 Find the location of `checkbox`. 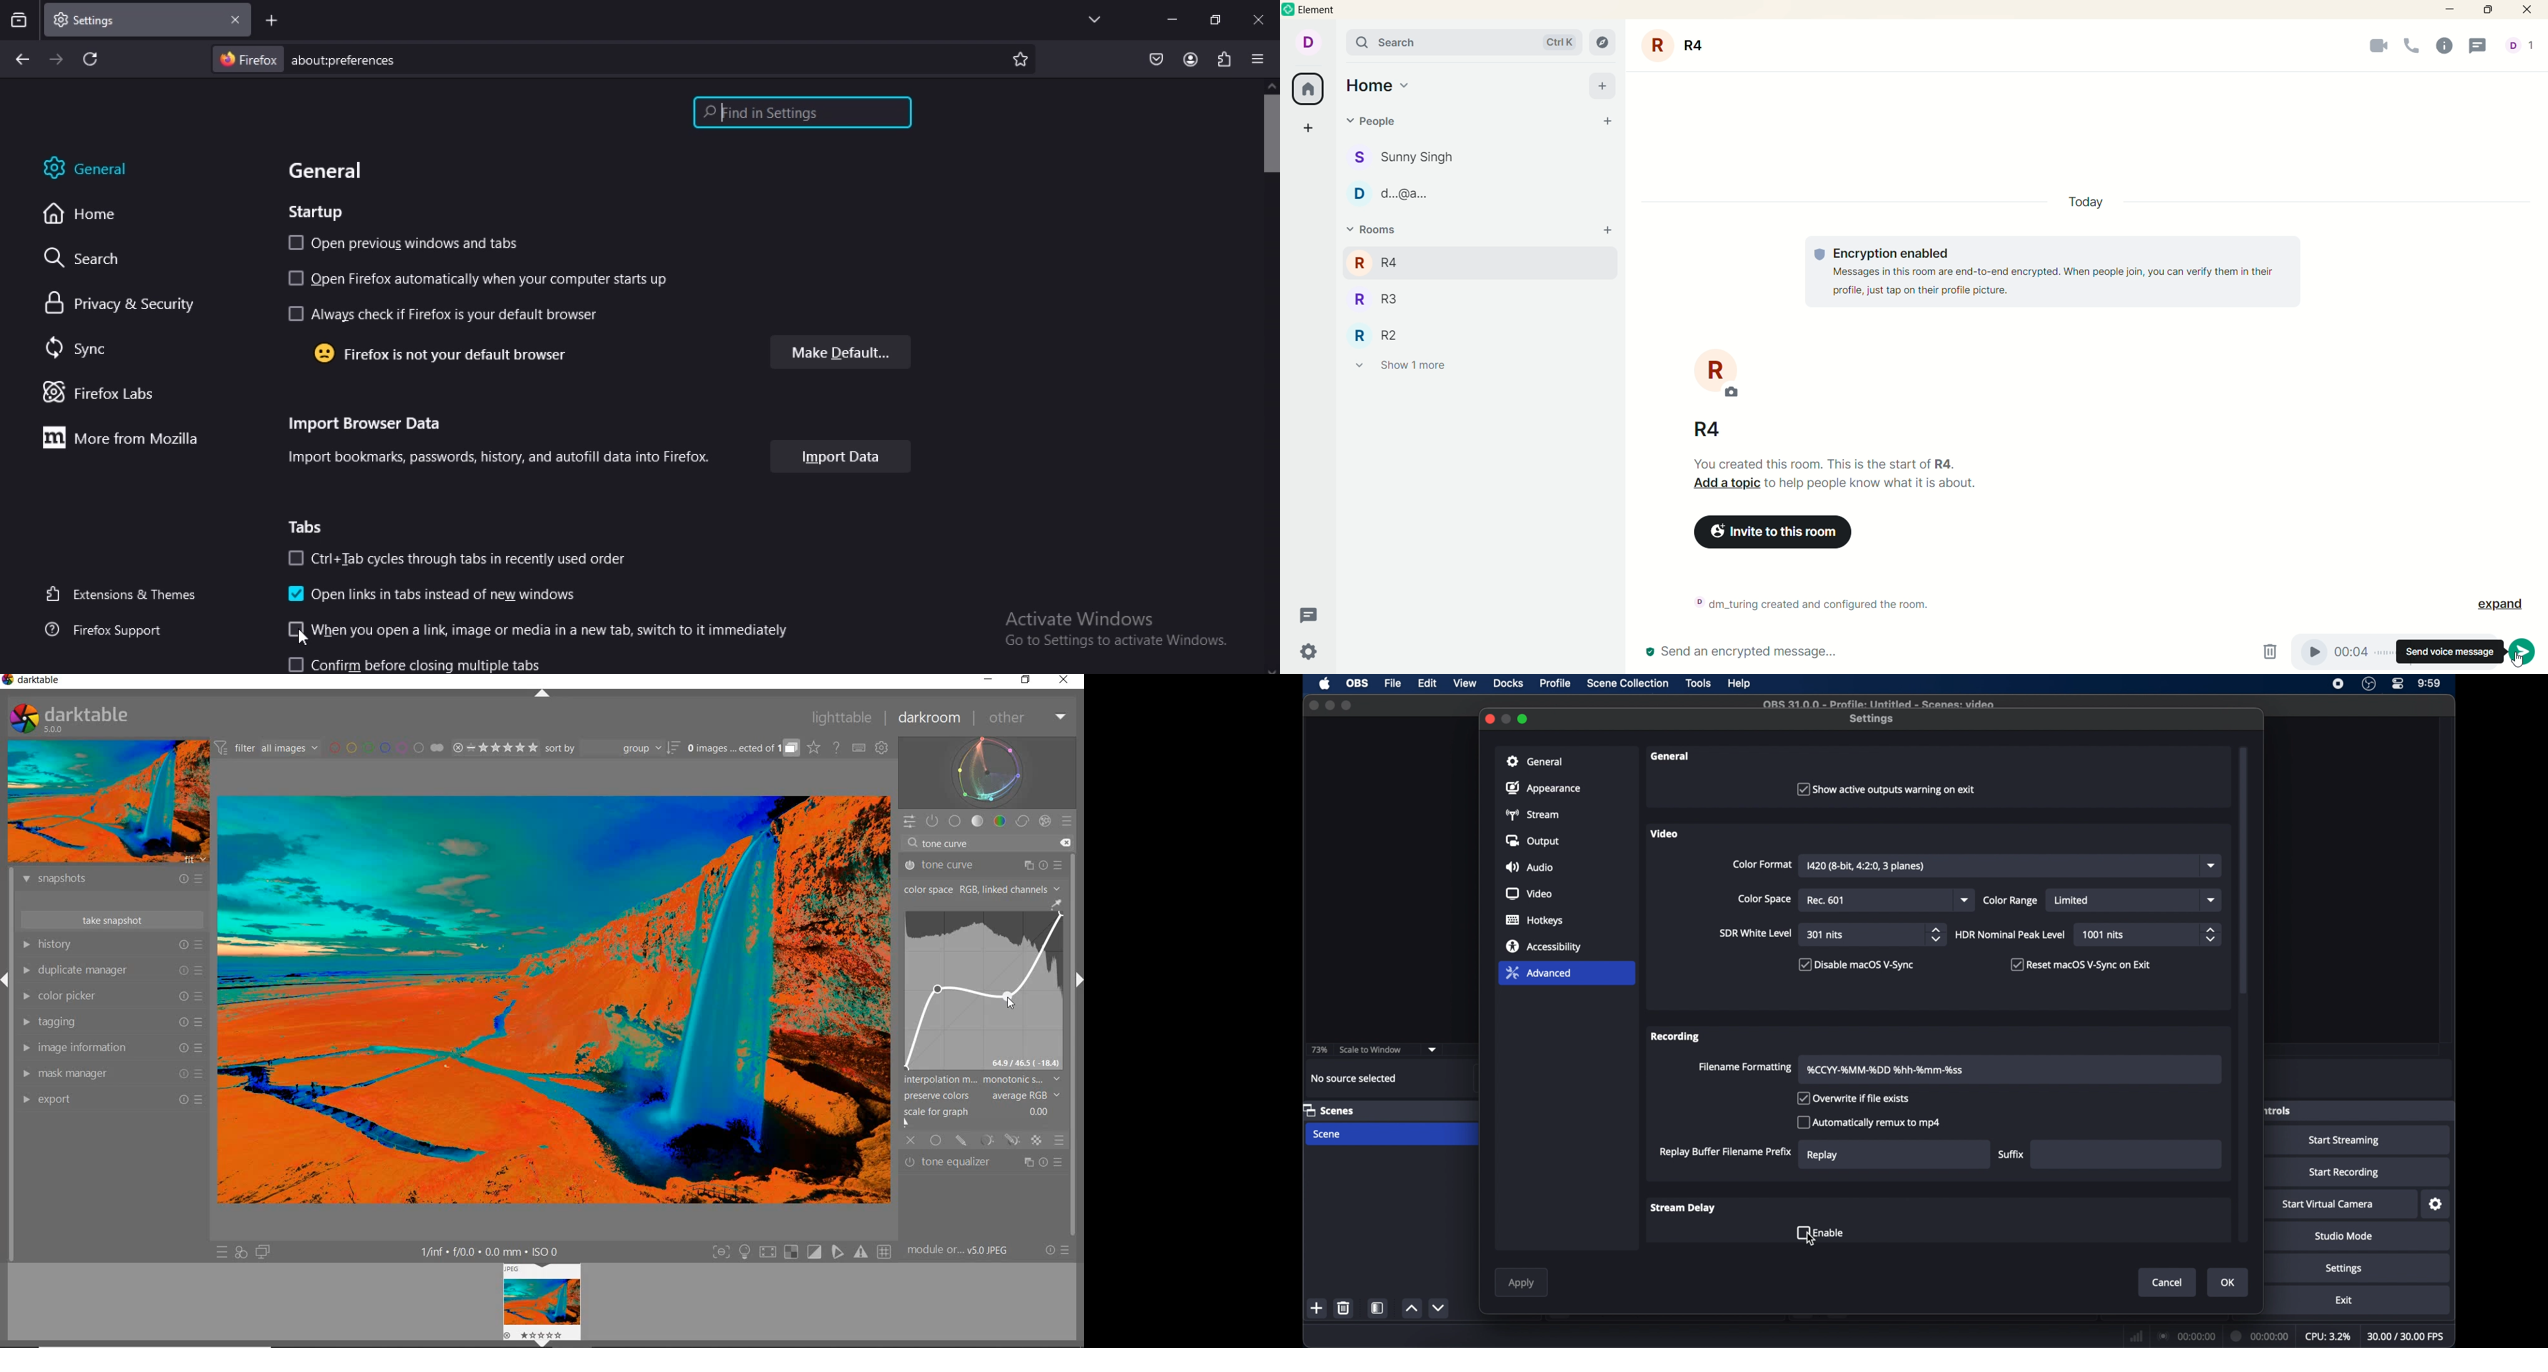

checkbox is located at coordinates (1869, 1121).